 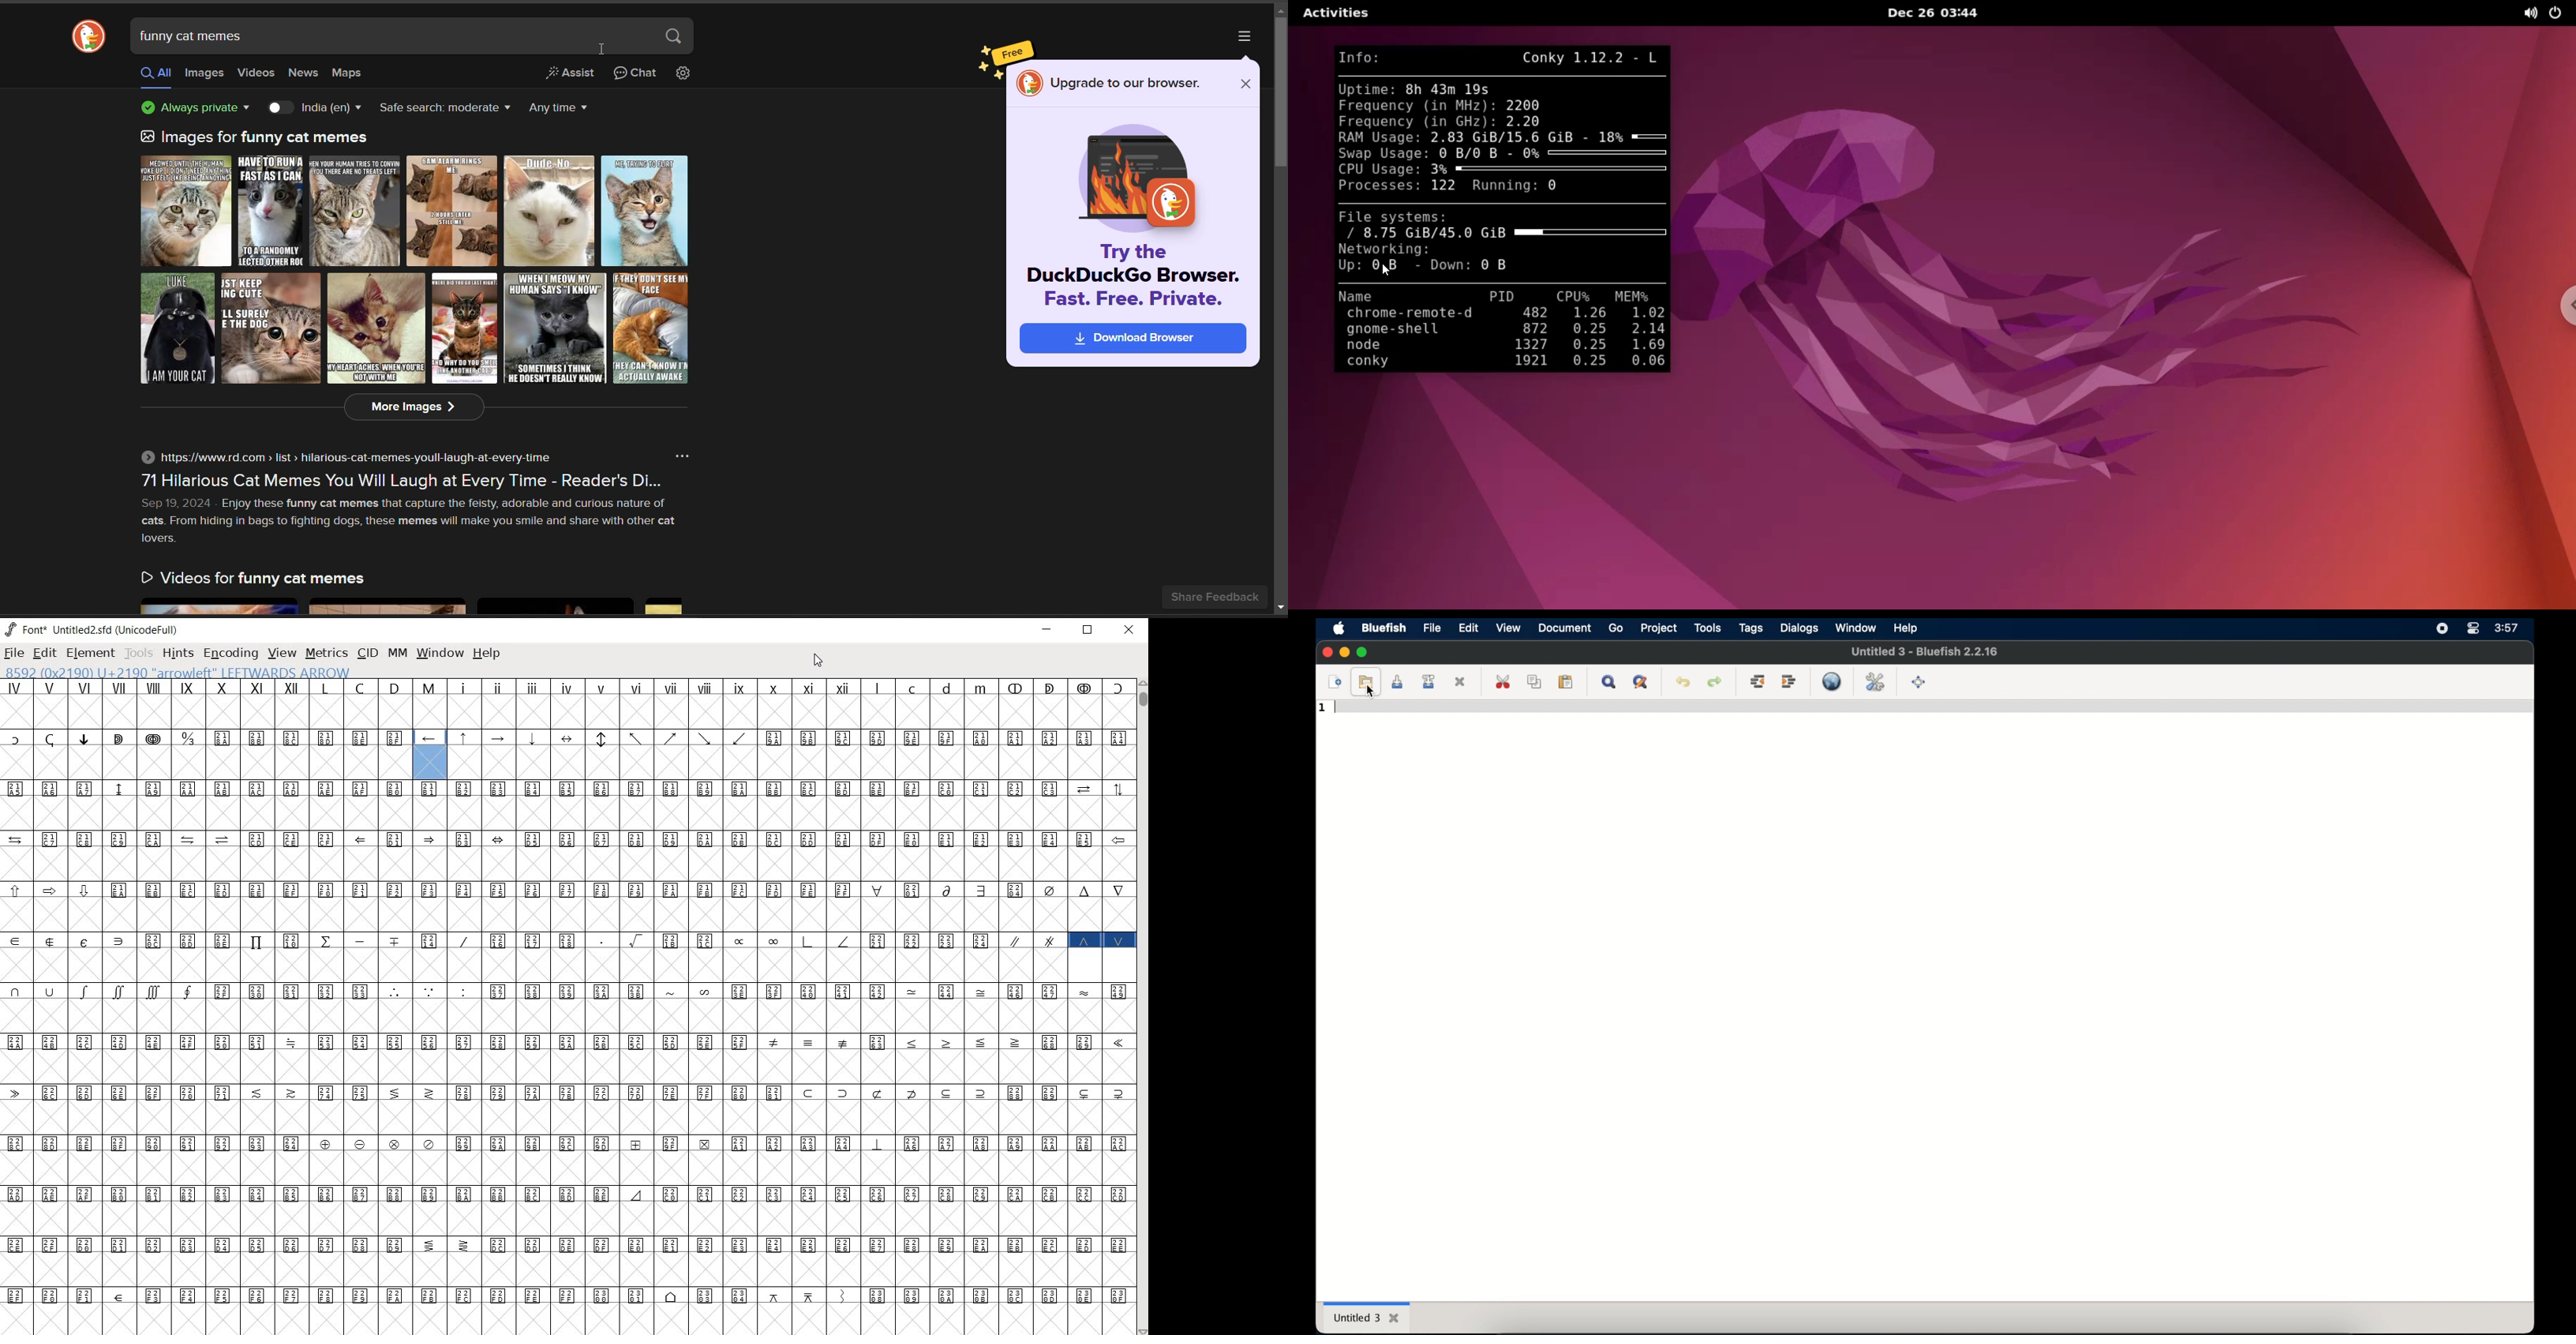 What do you see at coordinates (1323, 708) in the screenshot?
I see `1` at bounding box center [1323, 708].